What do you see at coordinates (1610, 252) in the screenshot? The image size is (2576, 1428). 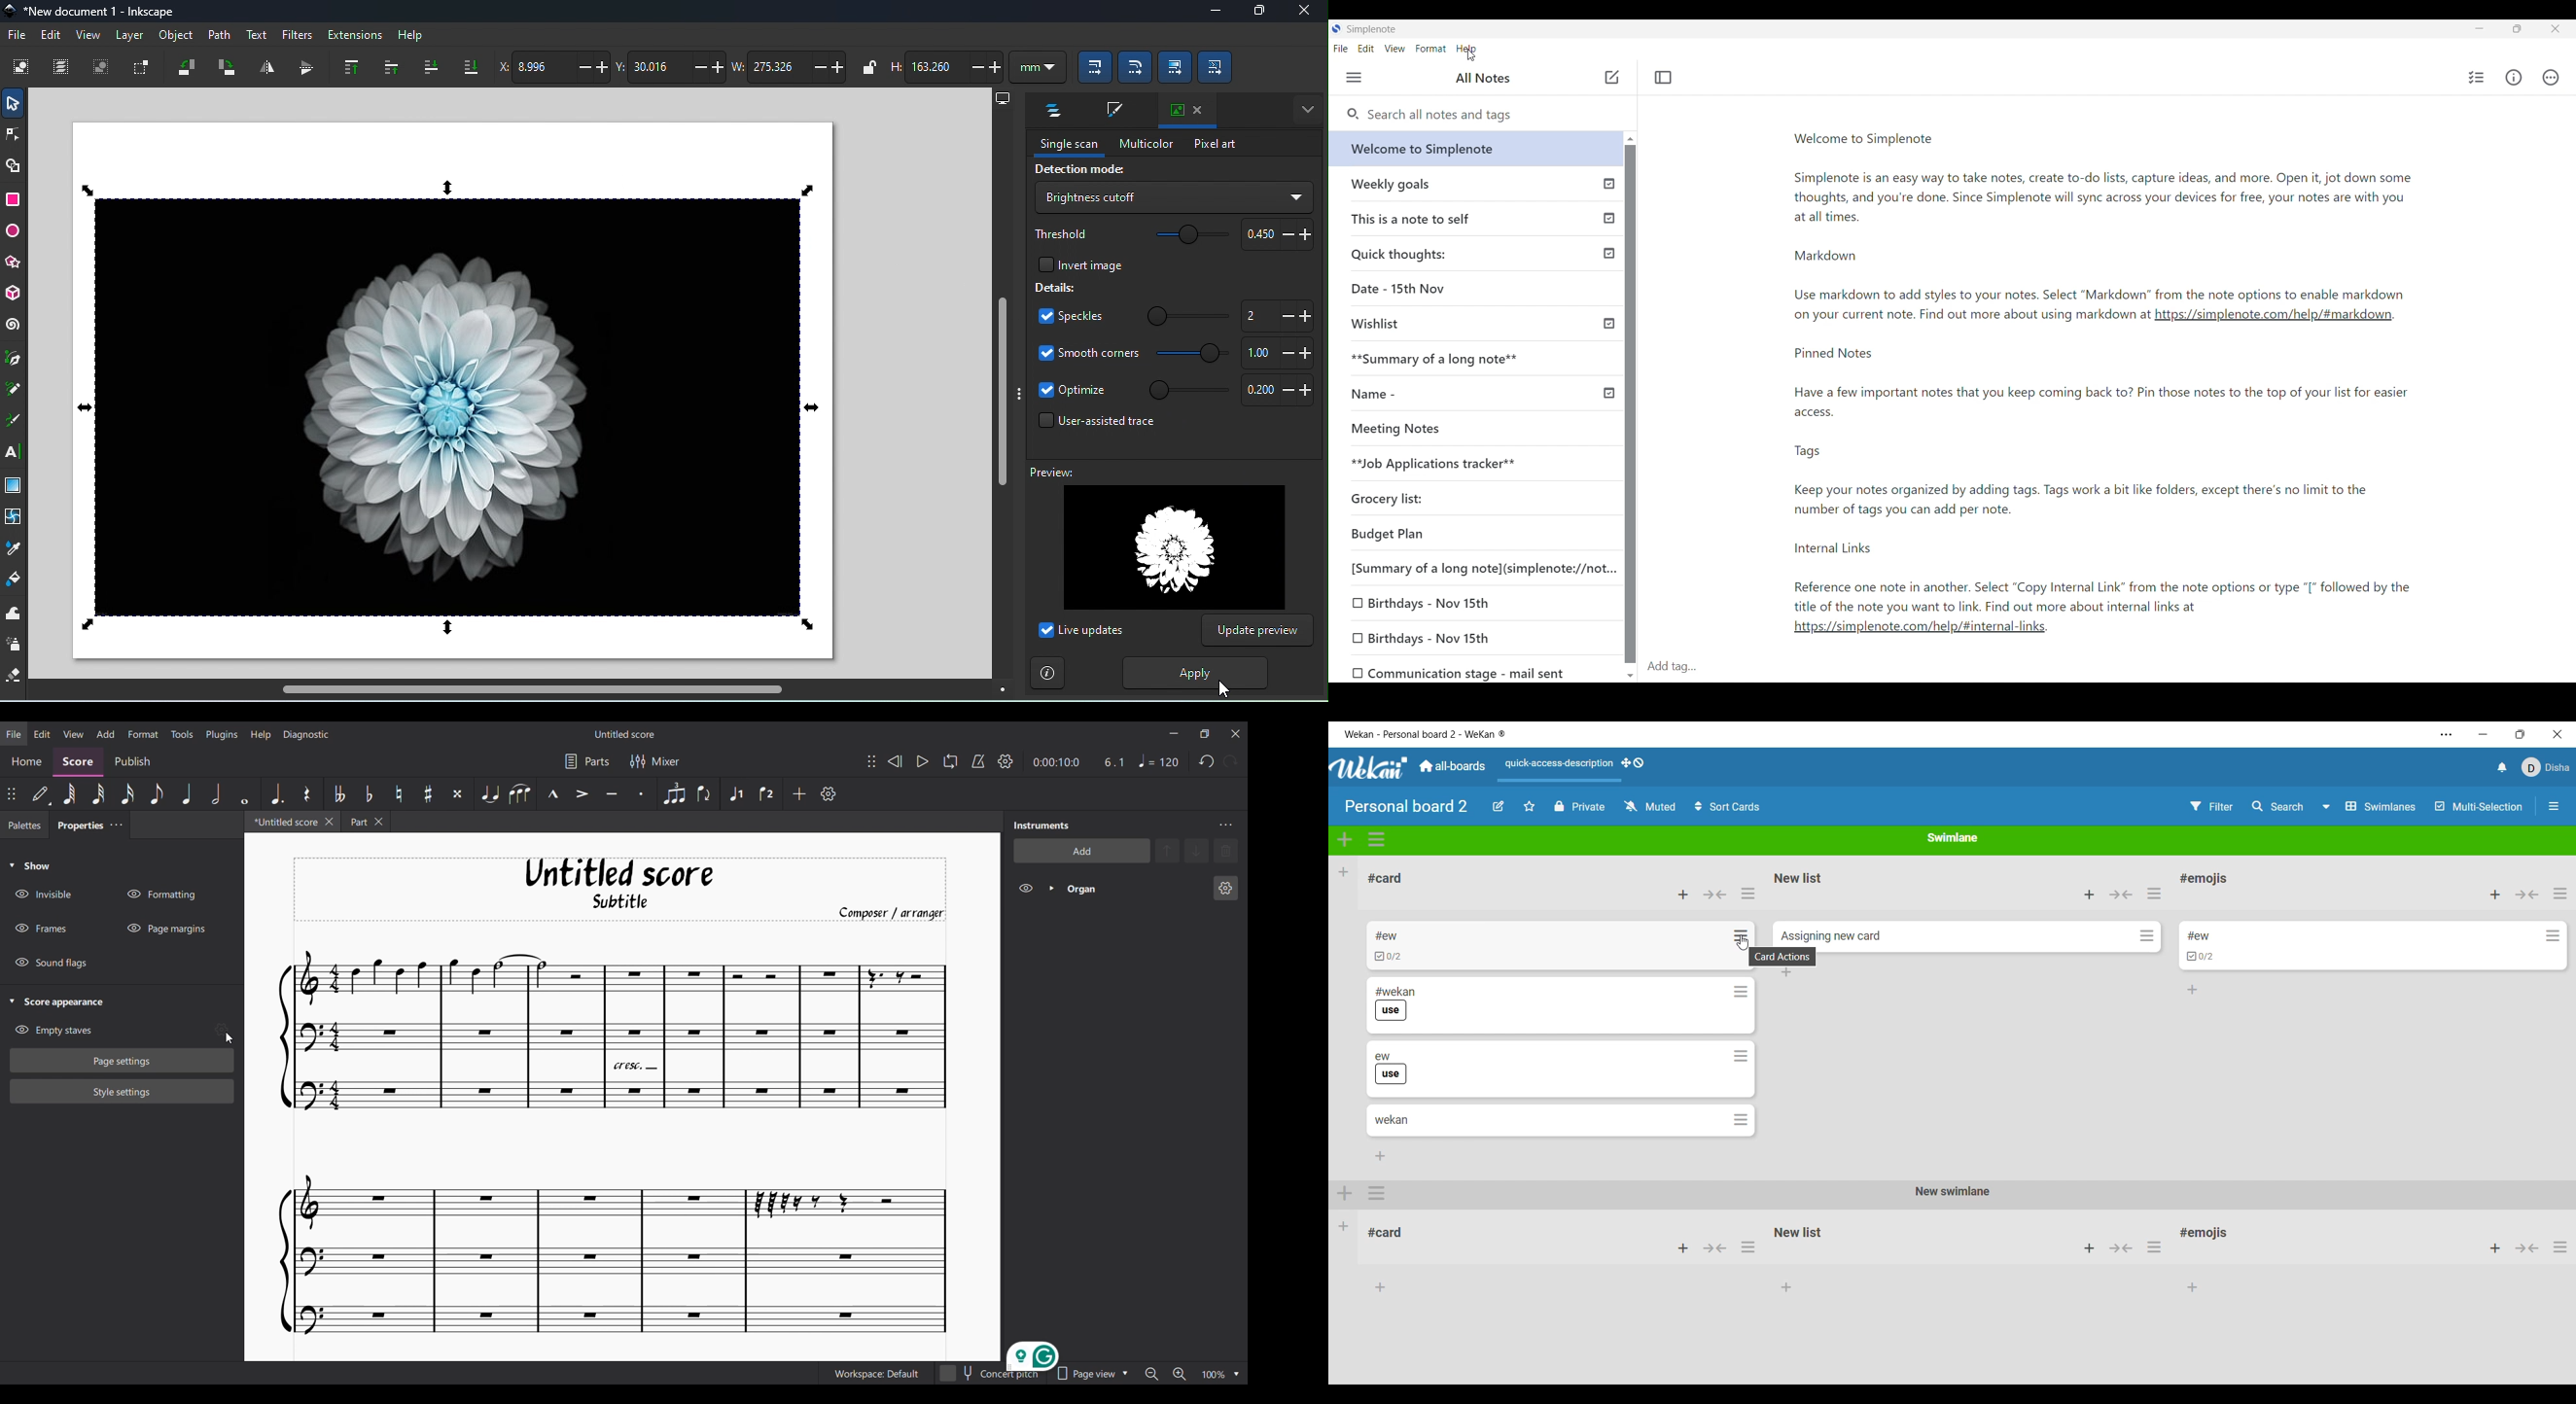 I see `Published` at bounding box center [1610, 252].